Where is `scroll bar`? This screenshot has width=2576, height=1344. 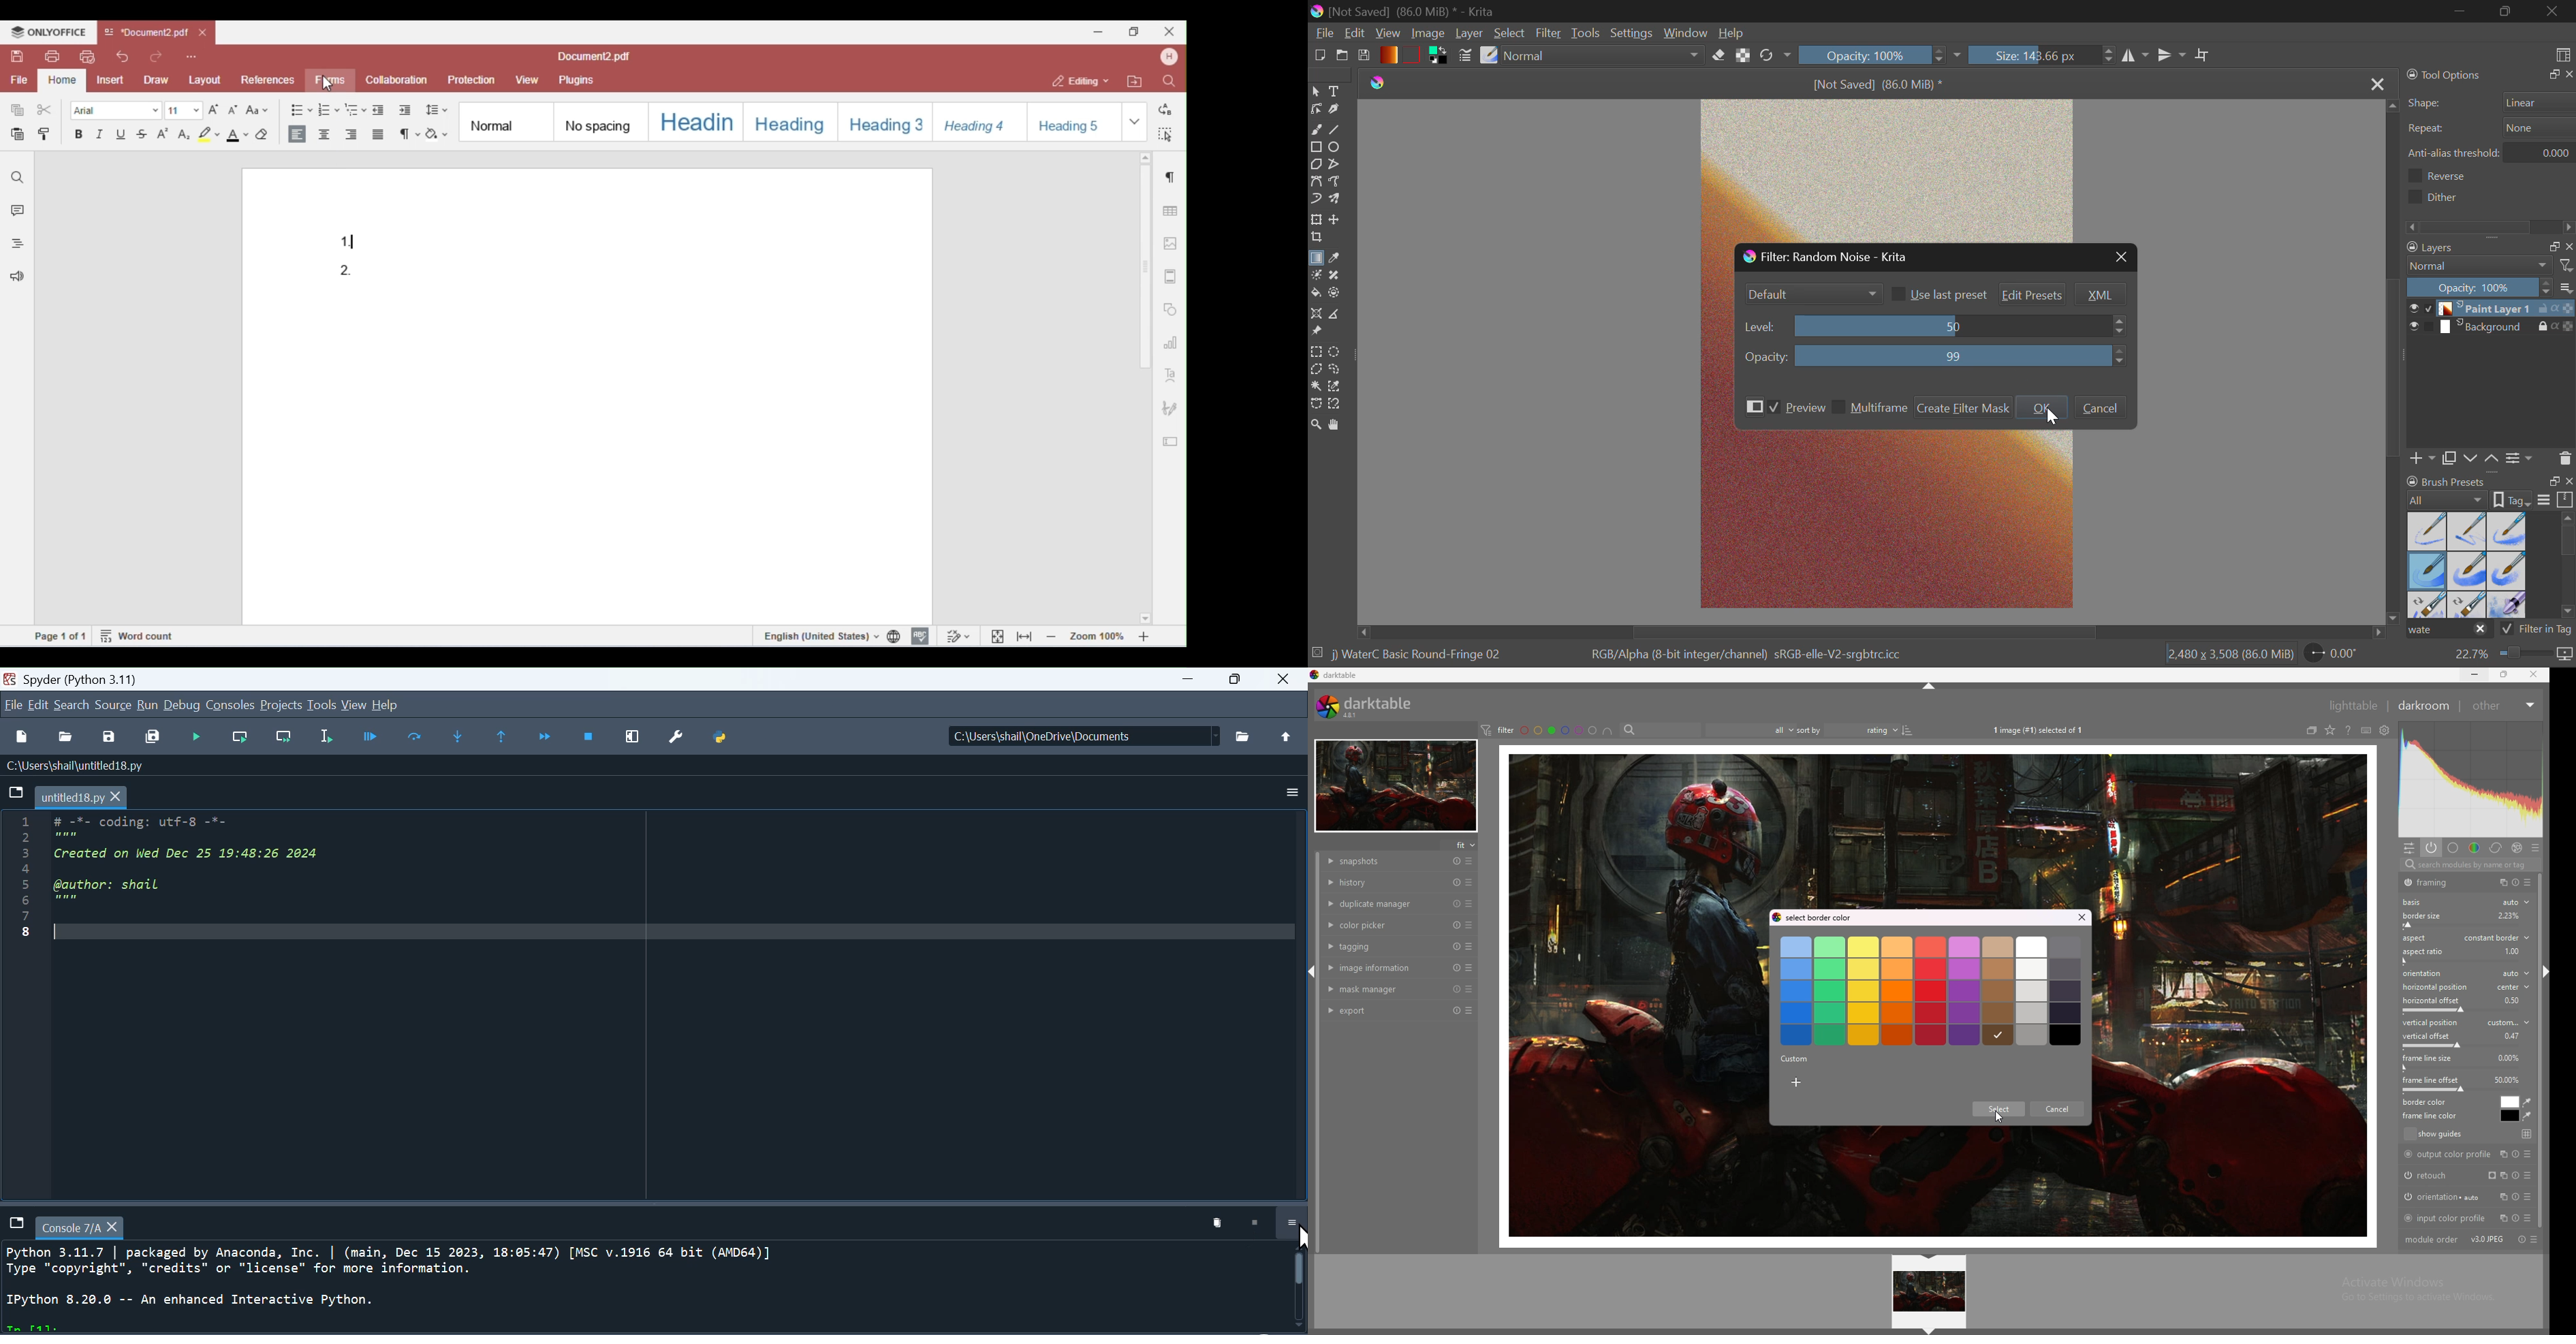
scroll bar is located at coordinates (1319, 1053).